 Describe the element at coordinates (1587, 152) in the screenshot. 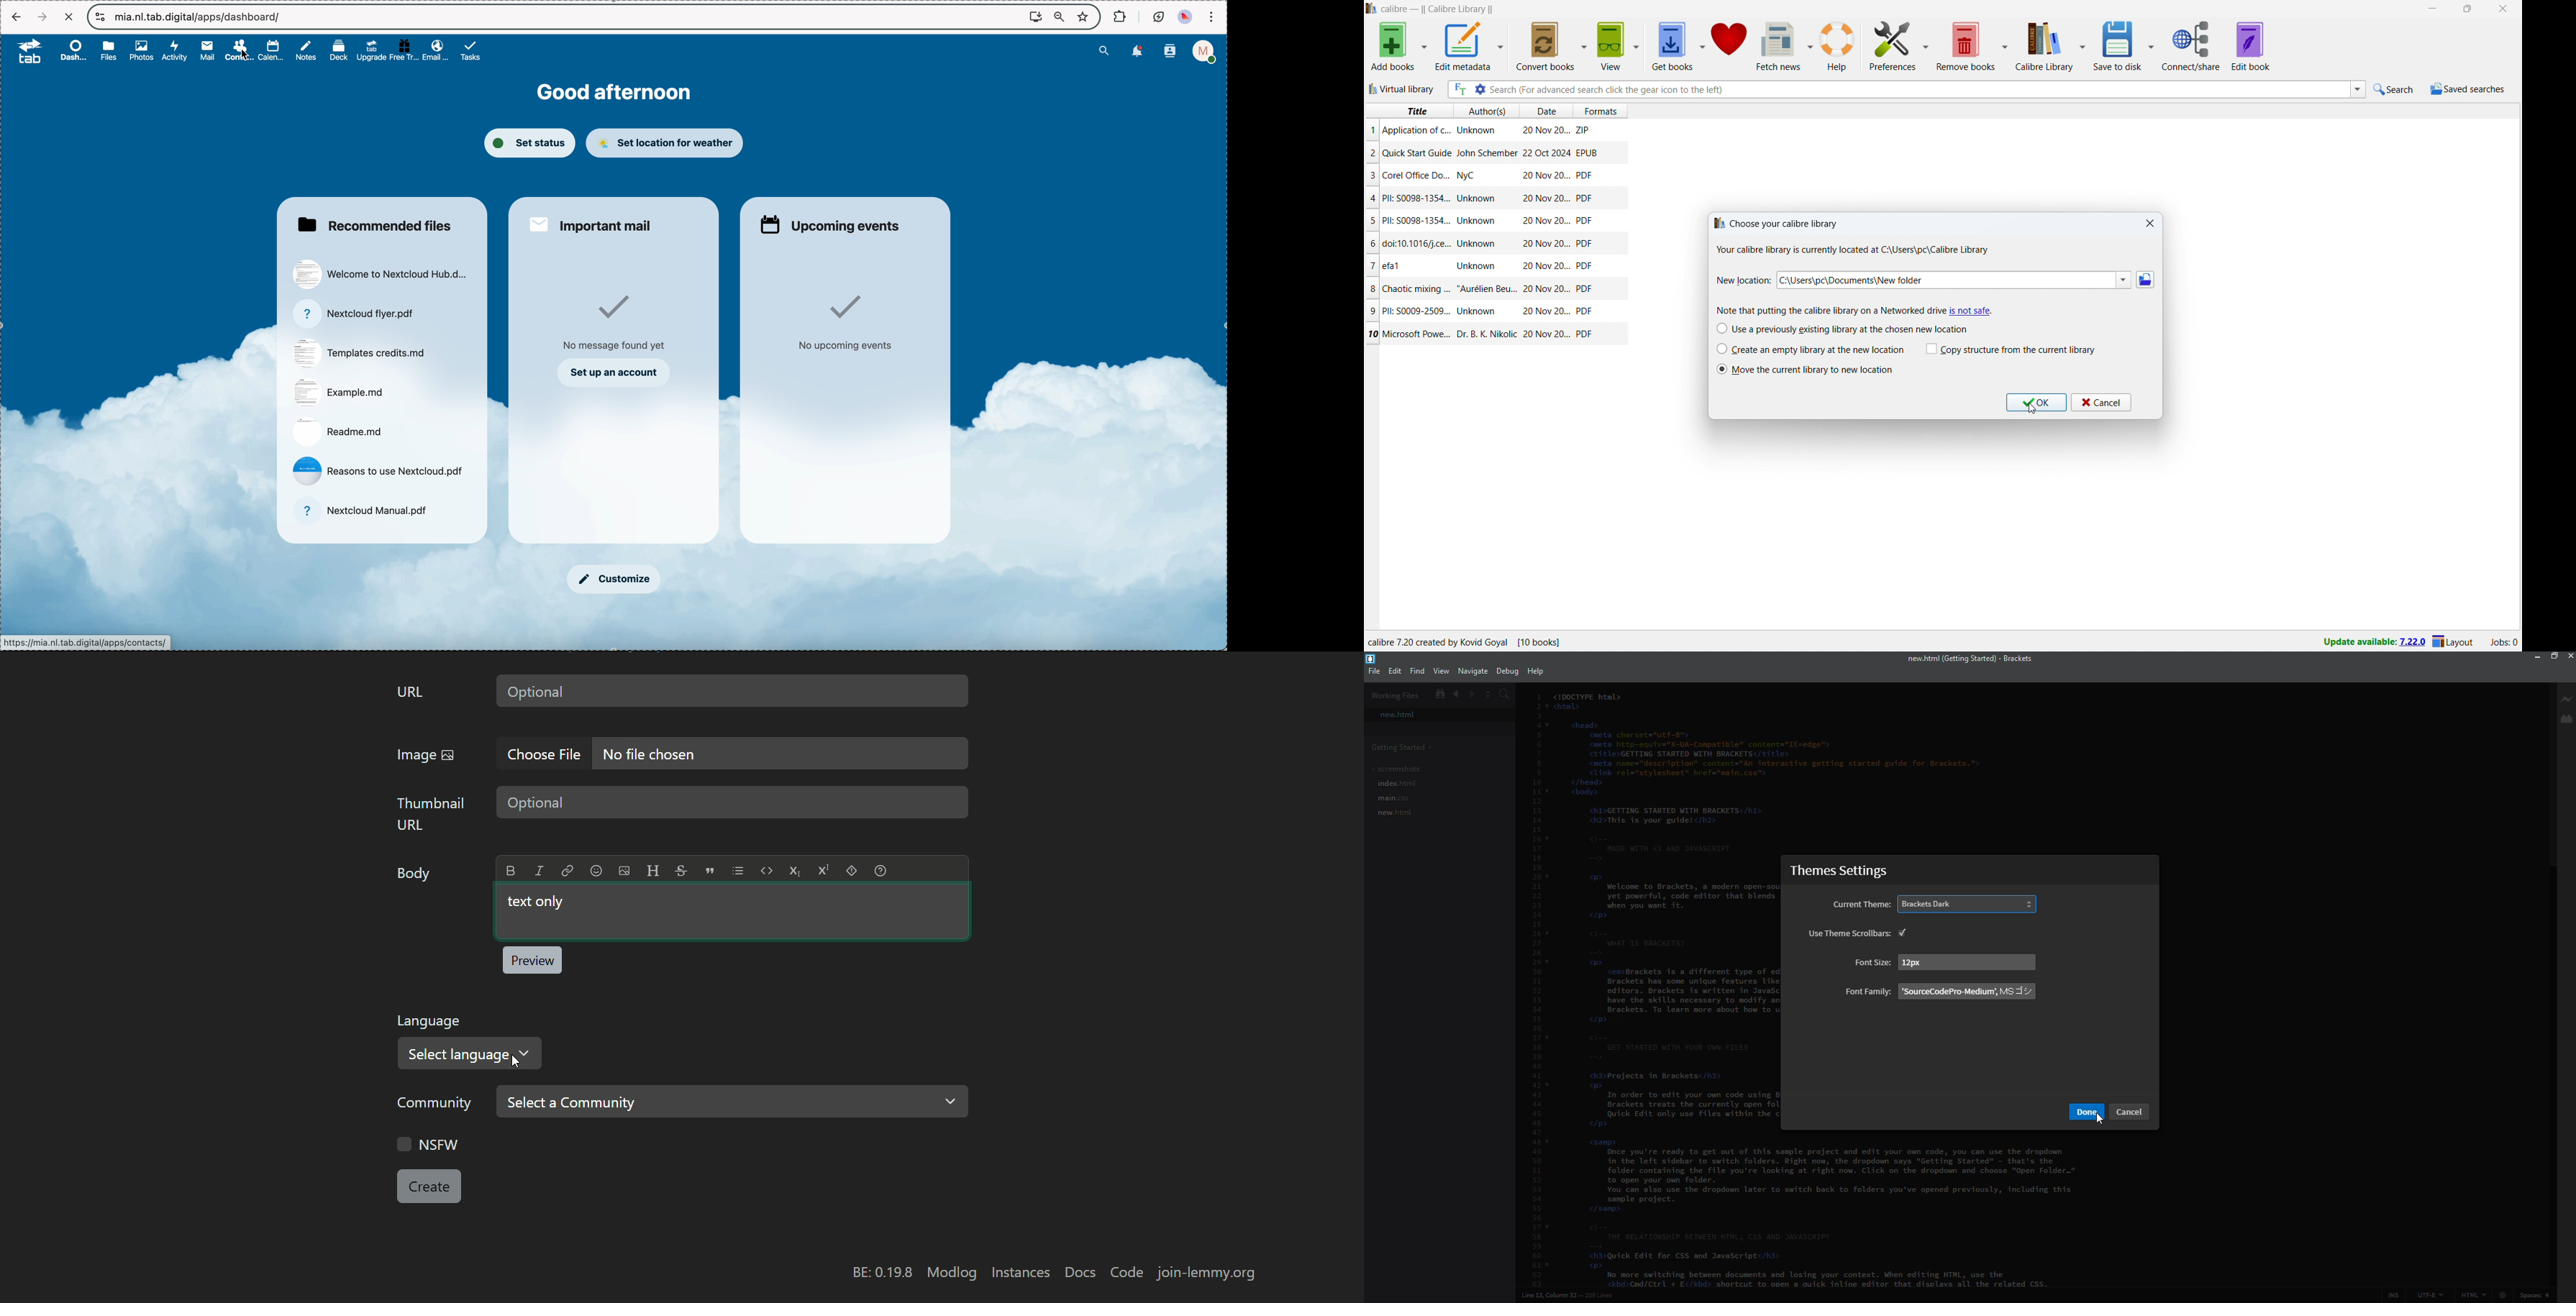

I see `EPUB` at that location.